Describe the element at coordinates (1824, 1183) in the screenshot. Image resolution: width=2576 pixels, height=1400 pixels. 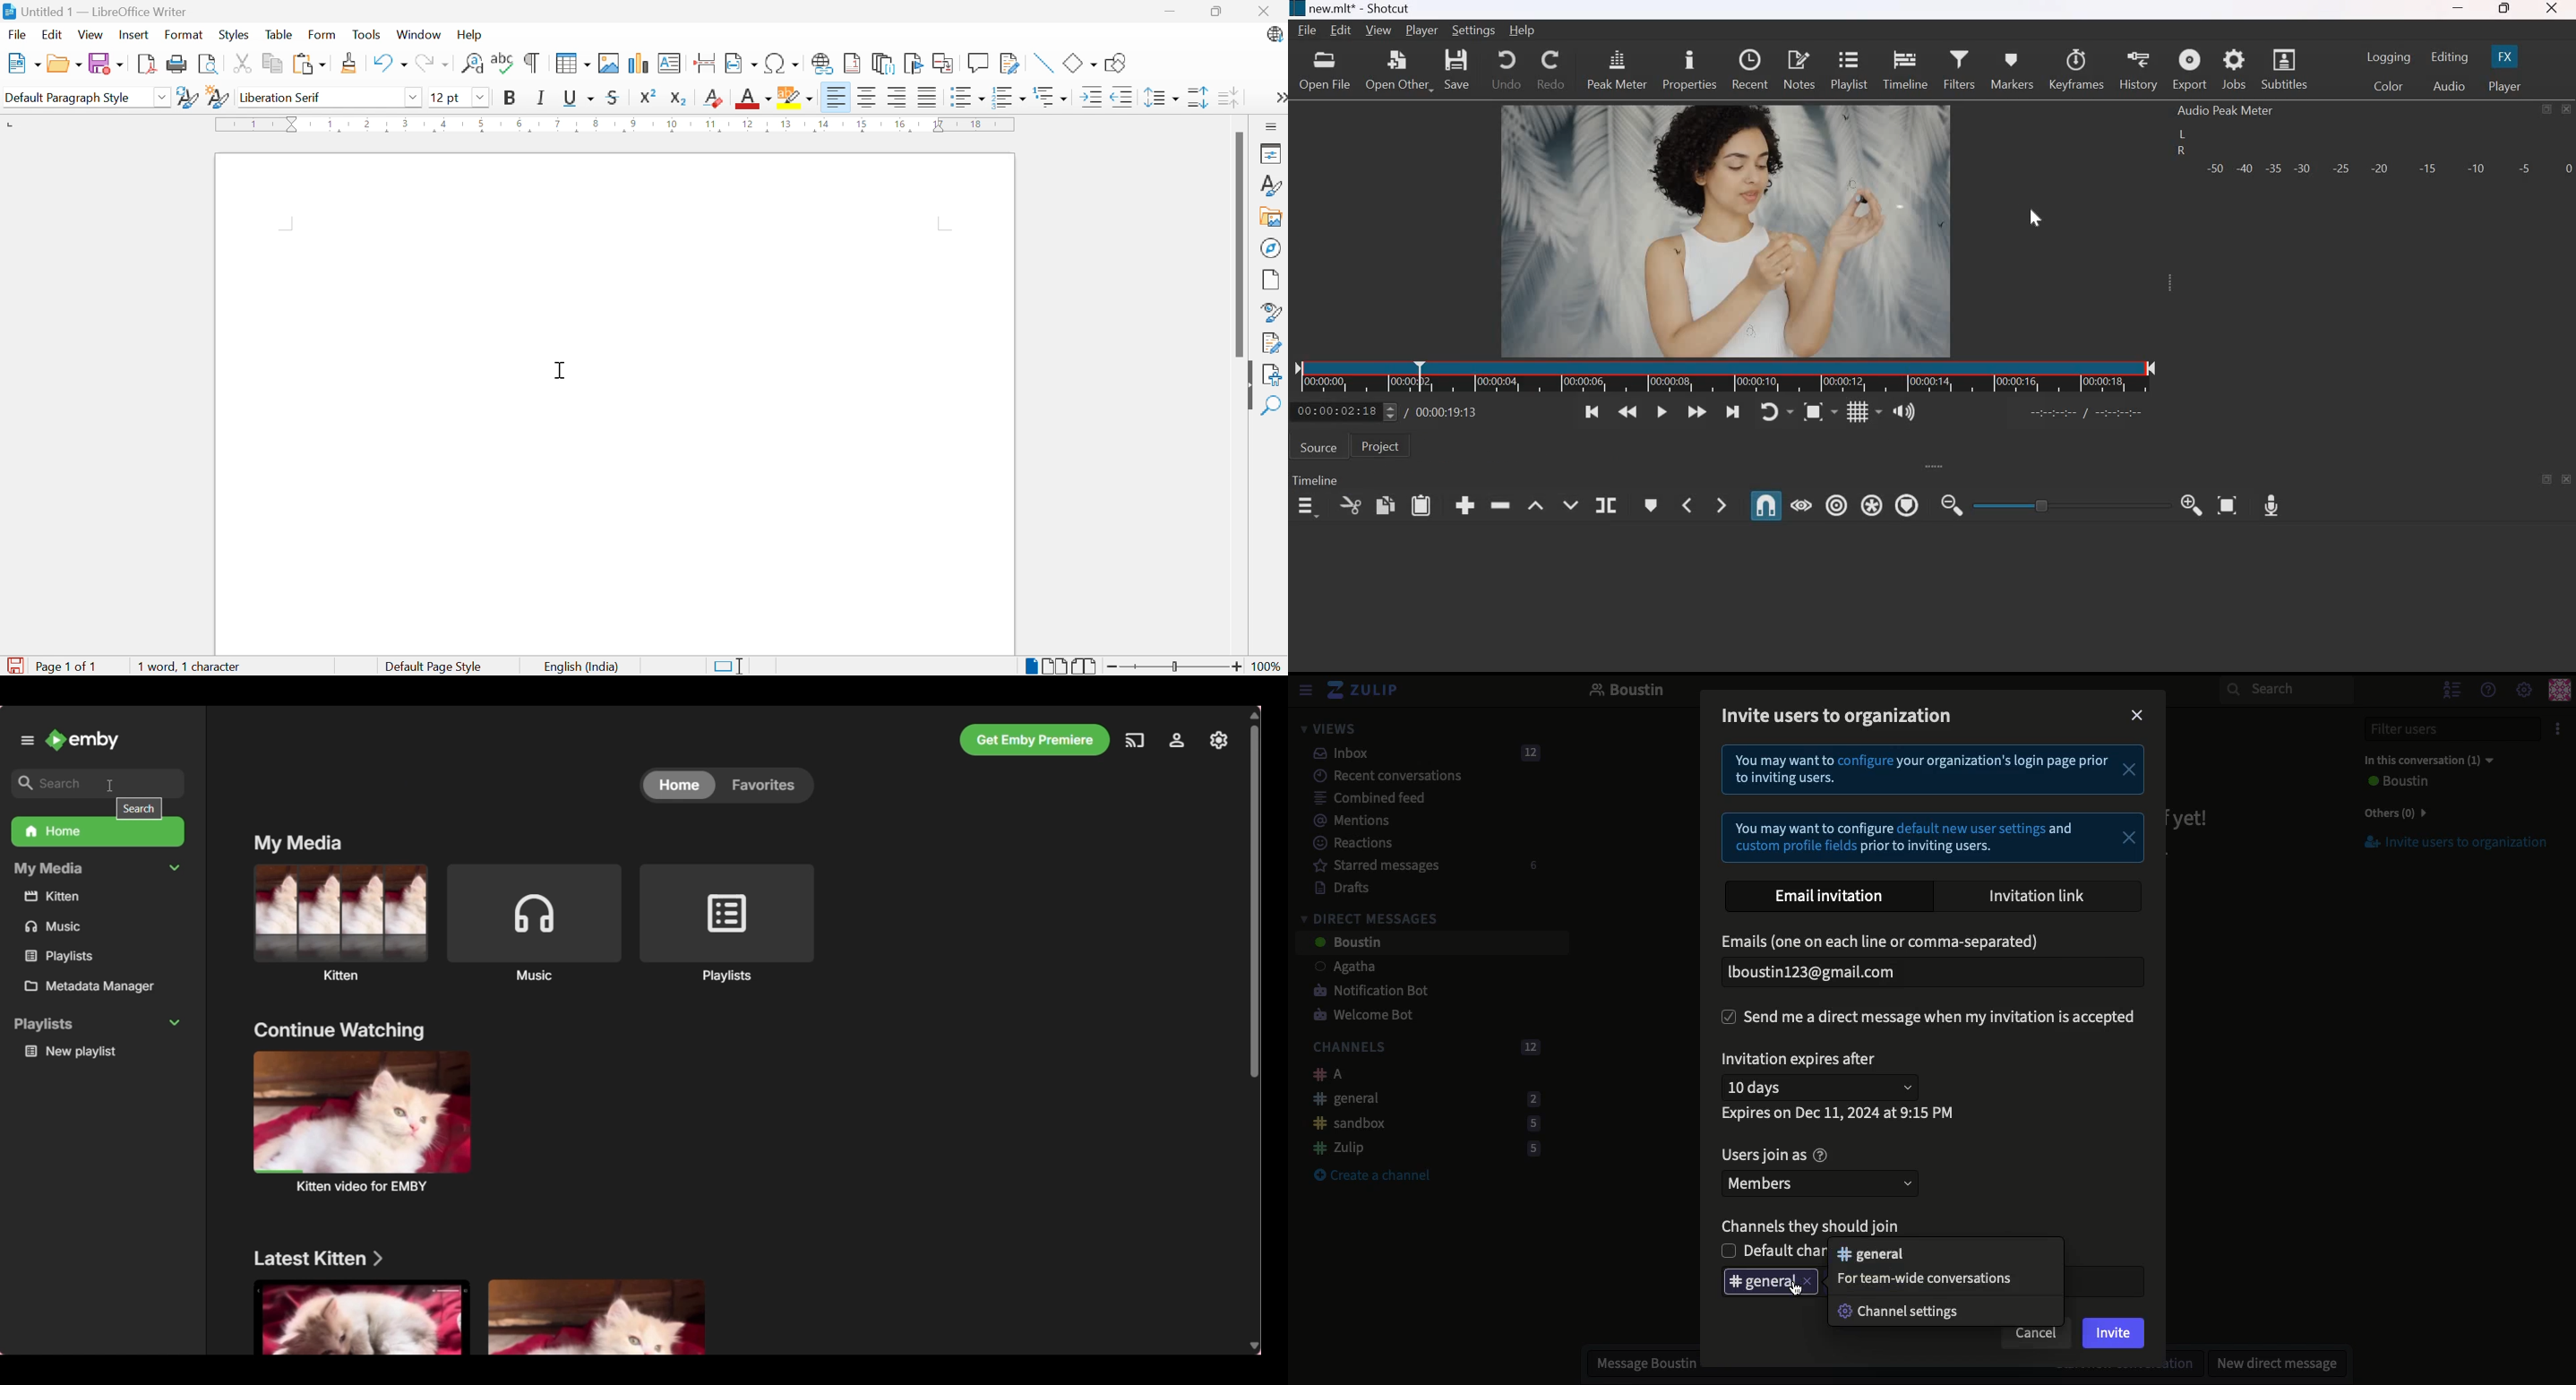
I see `Members` at that location.